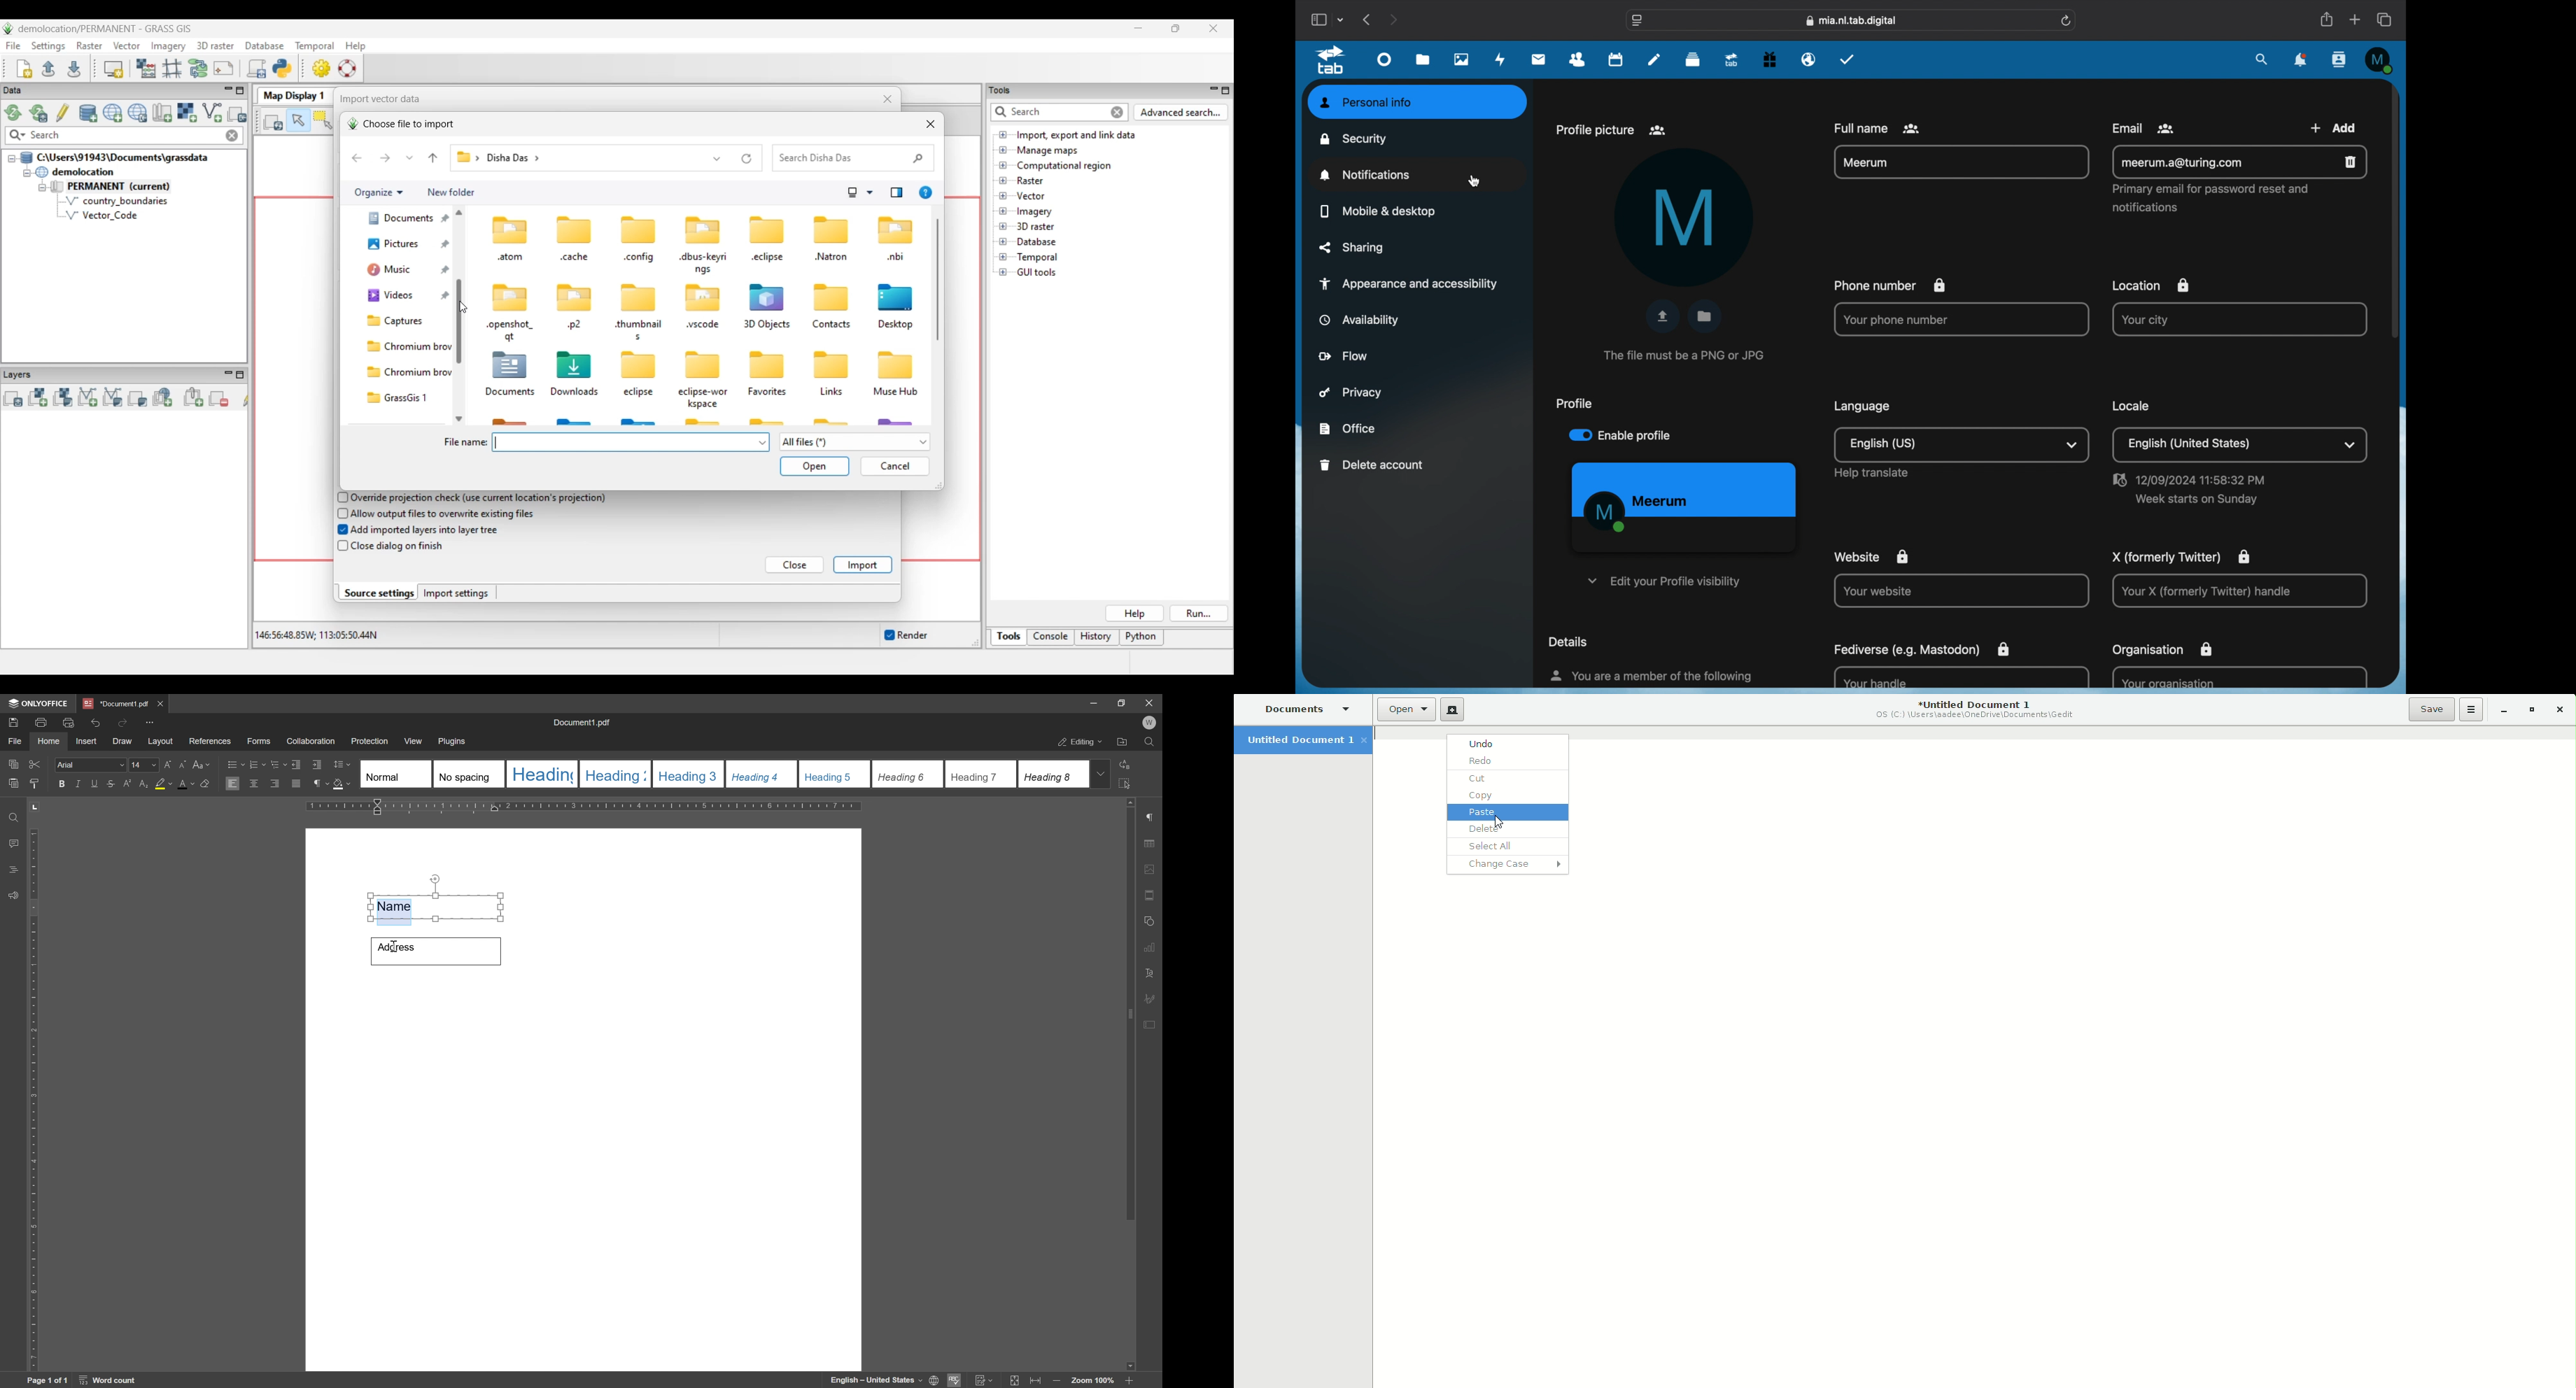  What do you see at coordinates (158, 783) in the screenshot?
I see `highlight color` at bounding box center [158, 783].